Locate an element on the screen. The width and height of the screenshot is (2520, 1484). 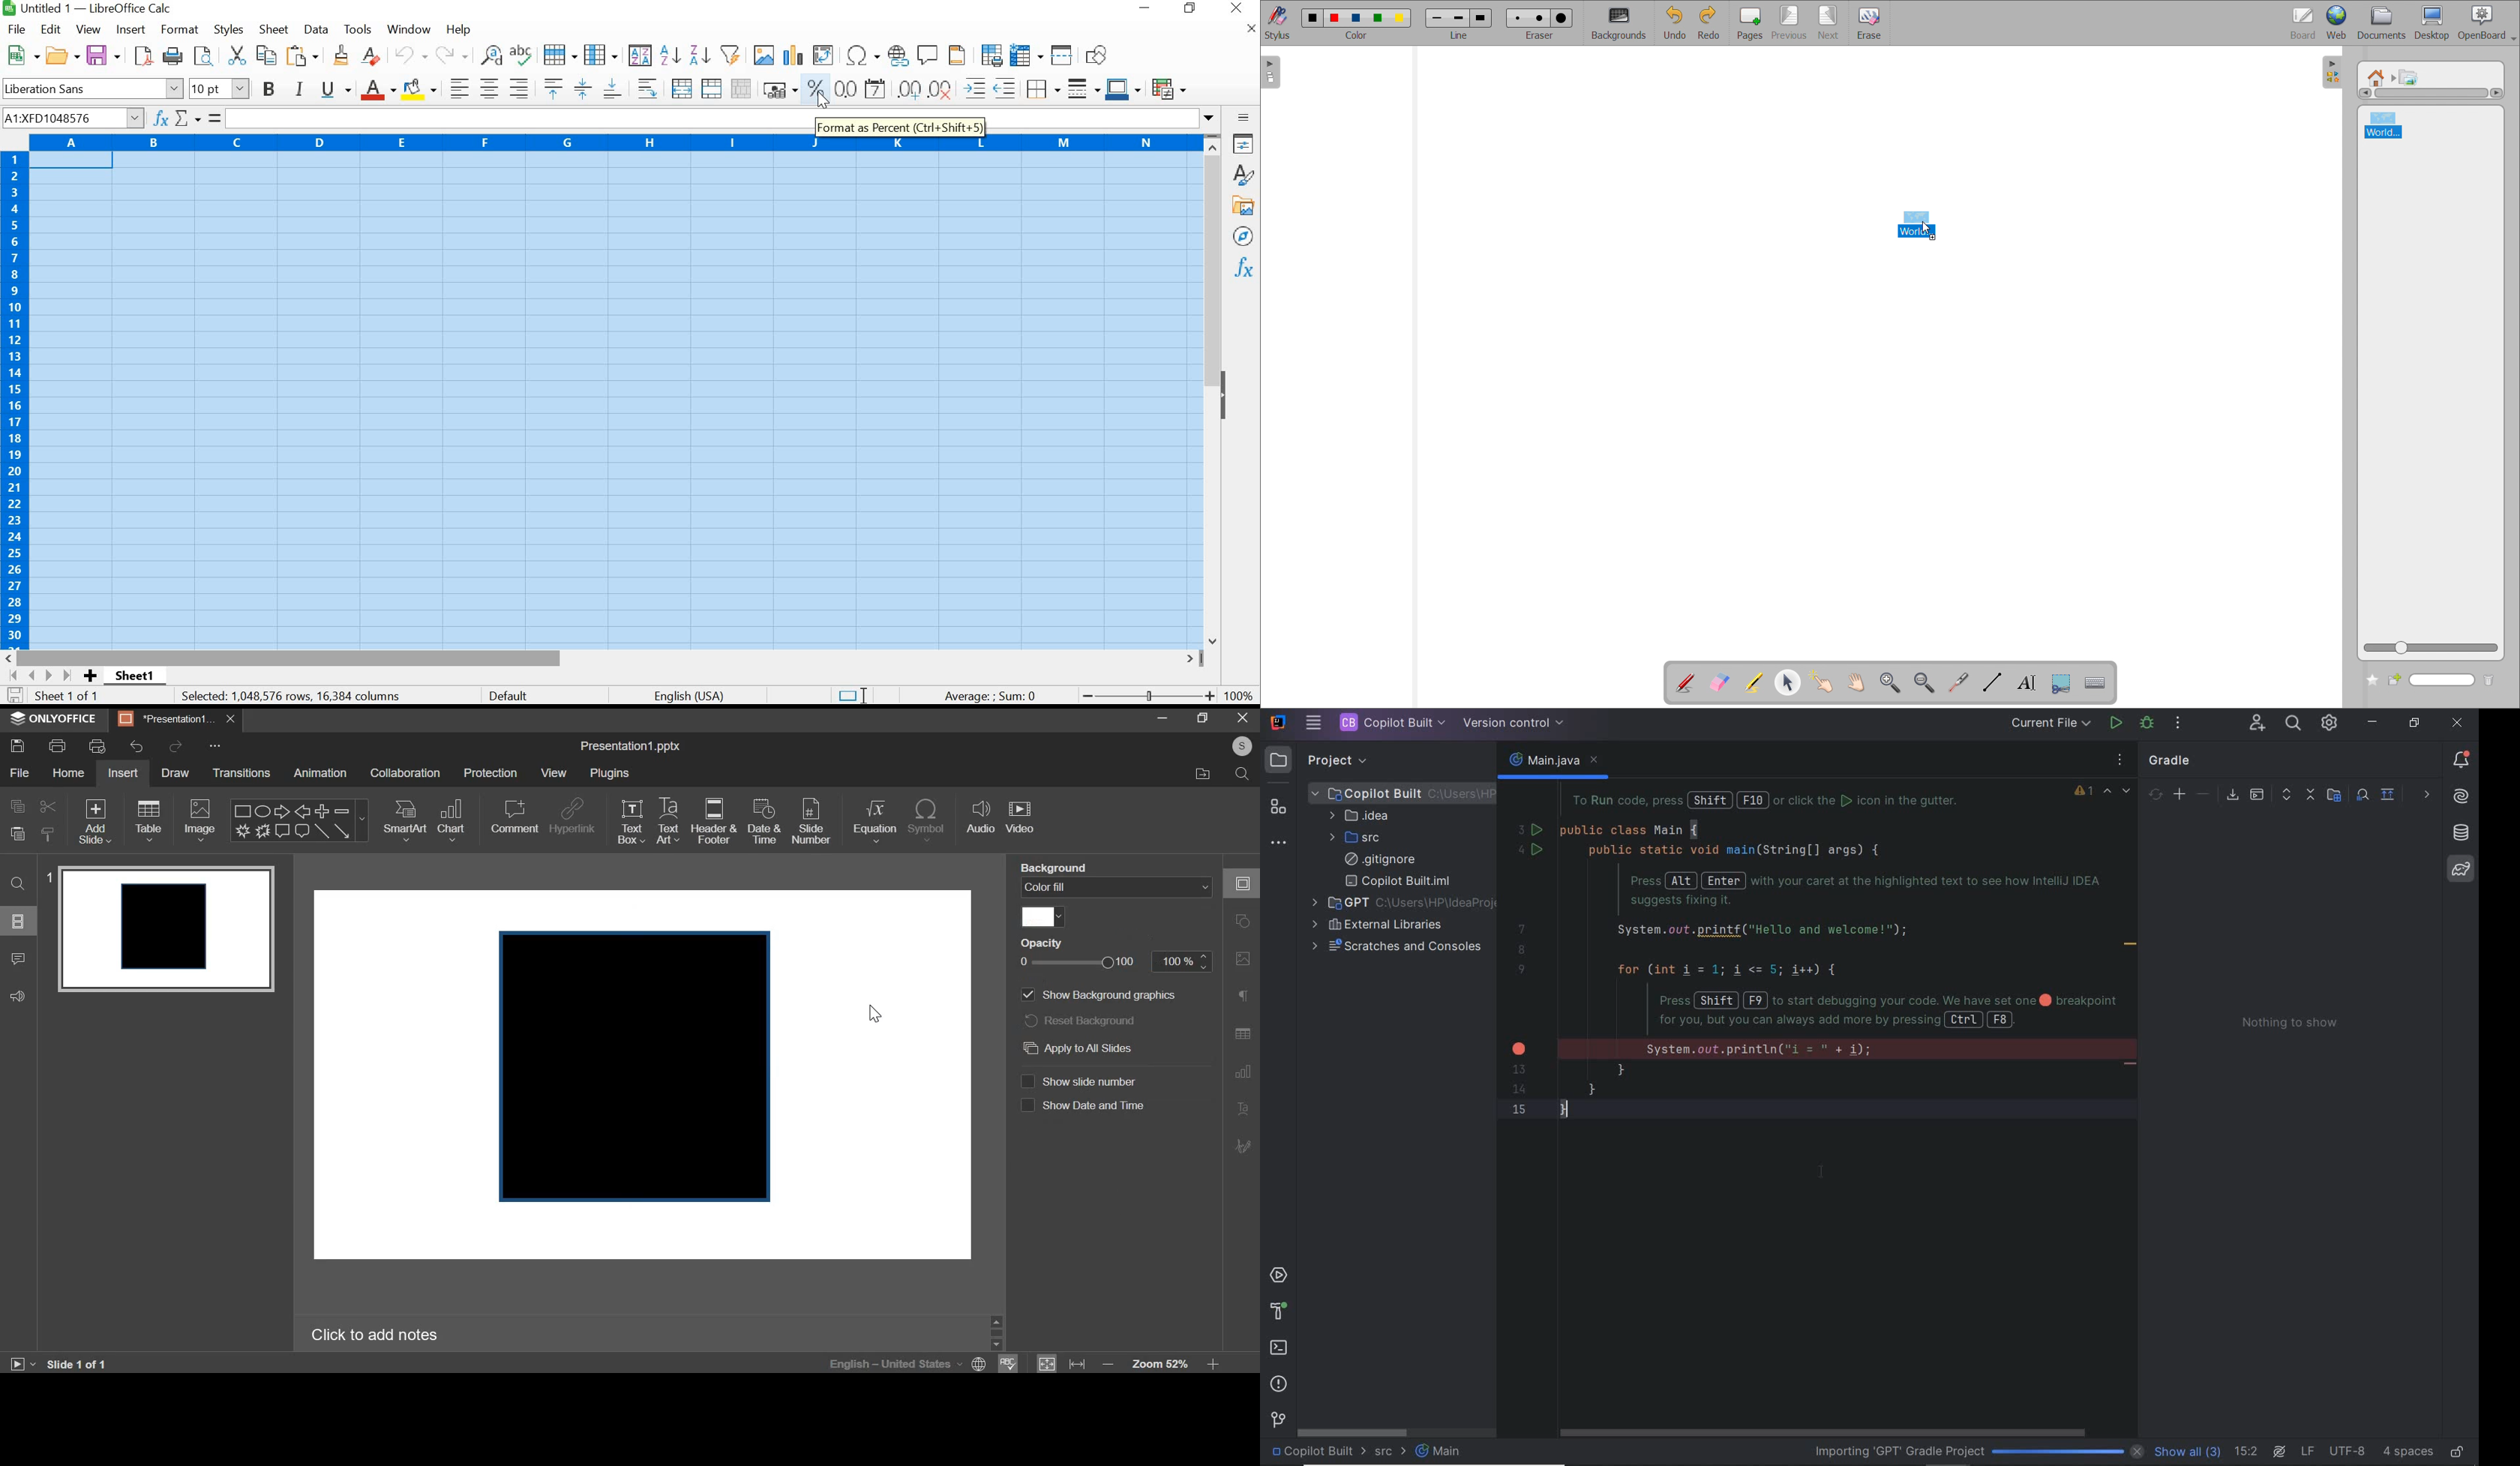
presentation is located at coordinates (176, 720).